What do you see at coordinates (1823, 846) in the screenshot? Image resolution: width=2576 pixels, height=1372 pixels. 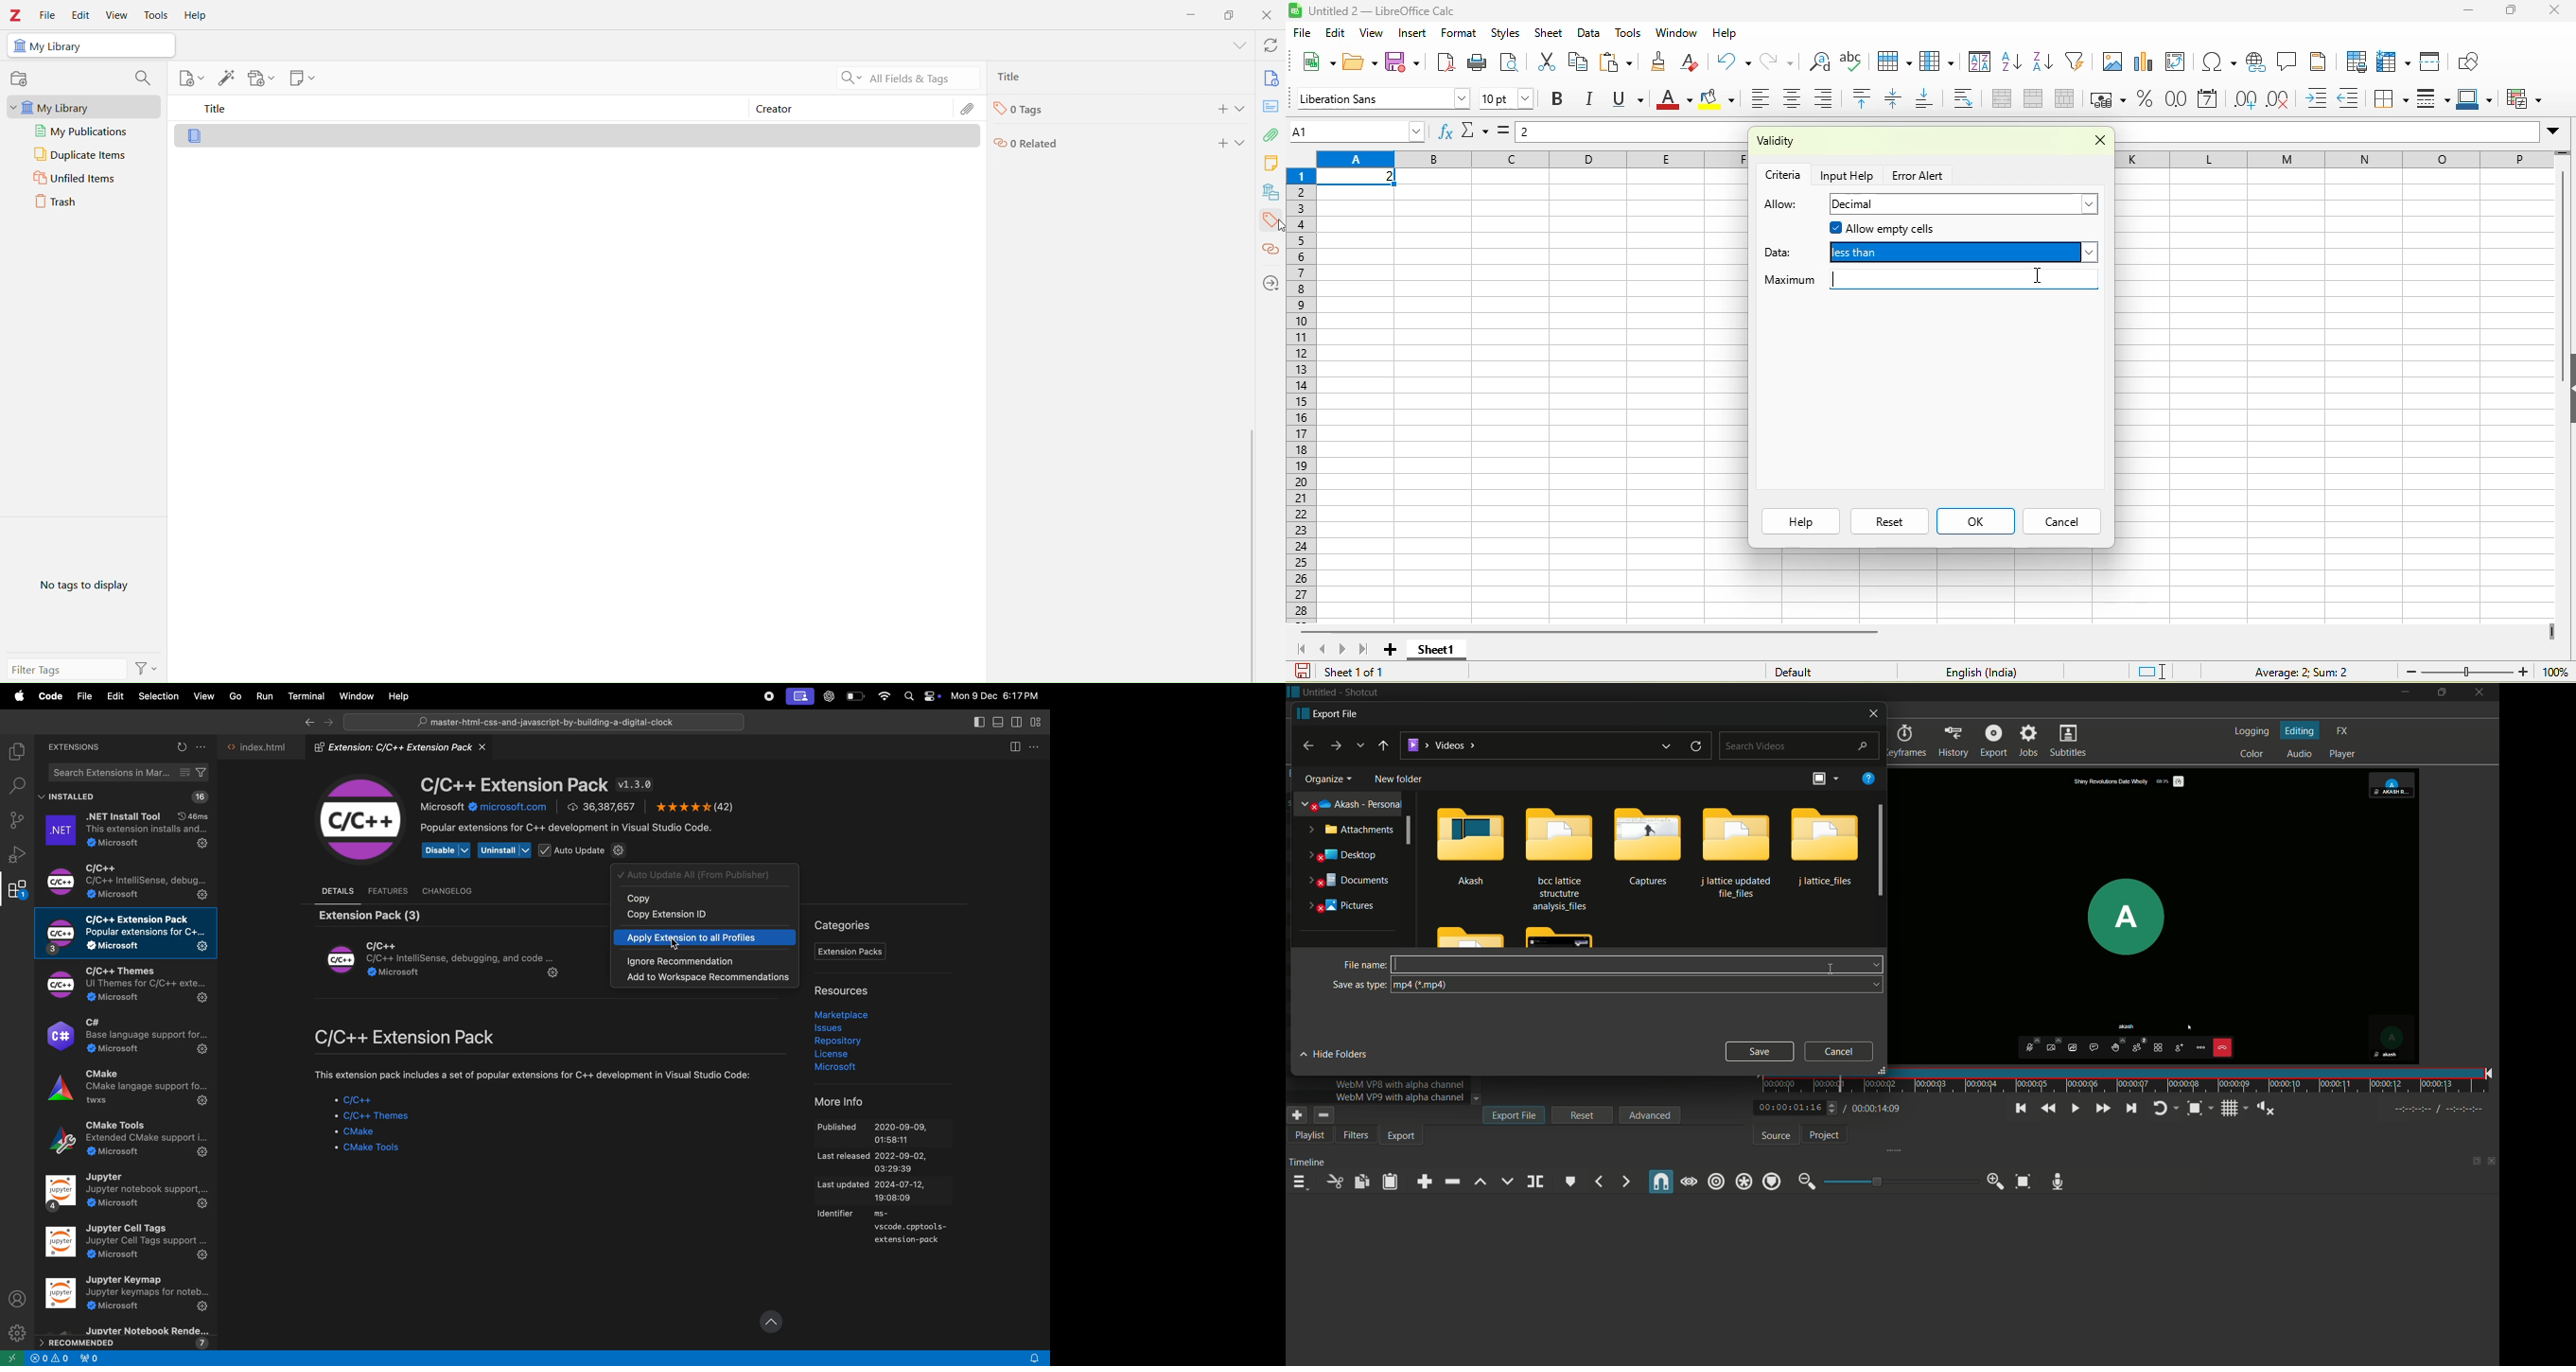 I see `folder-5` at bounding box center [1823, 846].